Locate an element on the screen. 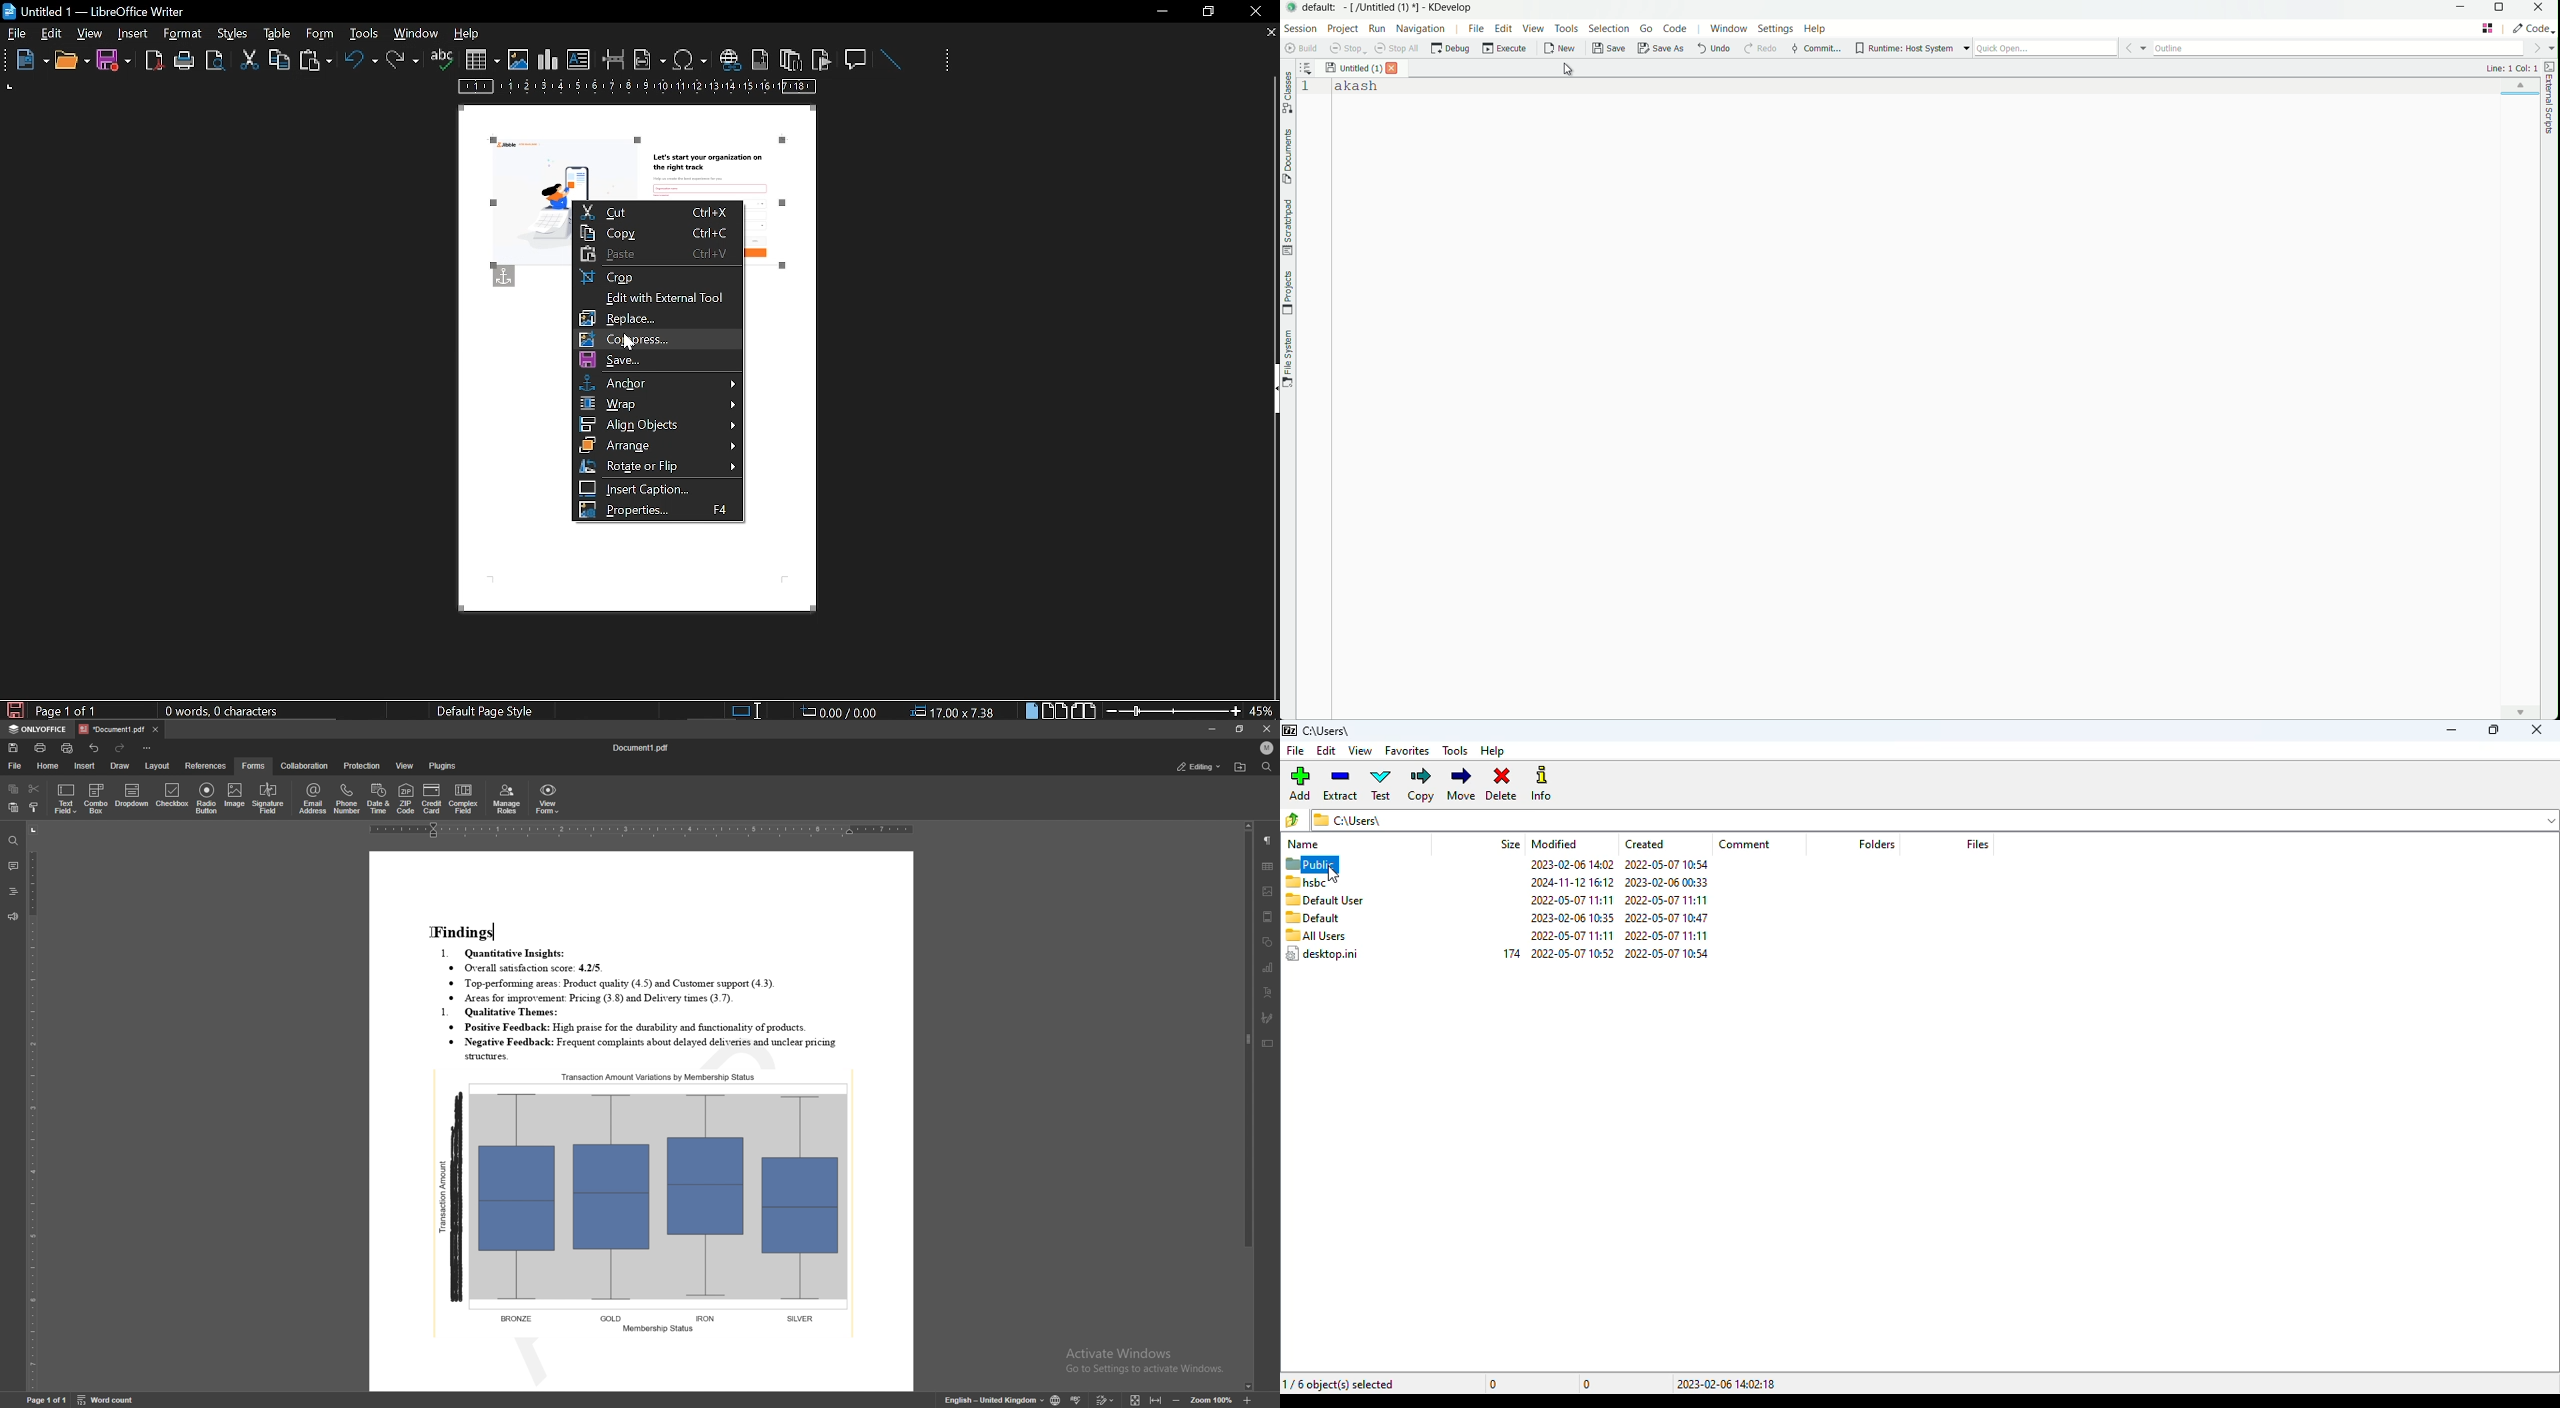 The image size is (2576, 1428). c:\users\ is located at coordinates (1340, 732).